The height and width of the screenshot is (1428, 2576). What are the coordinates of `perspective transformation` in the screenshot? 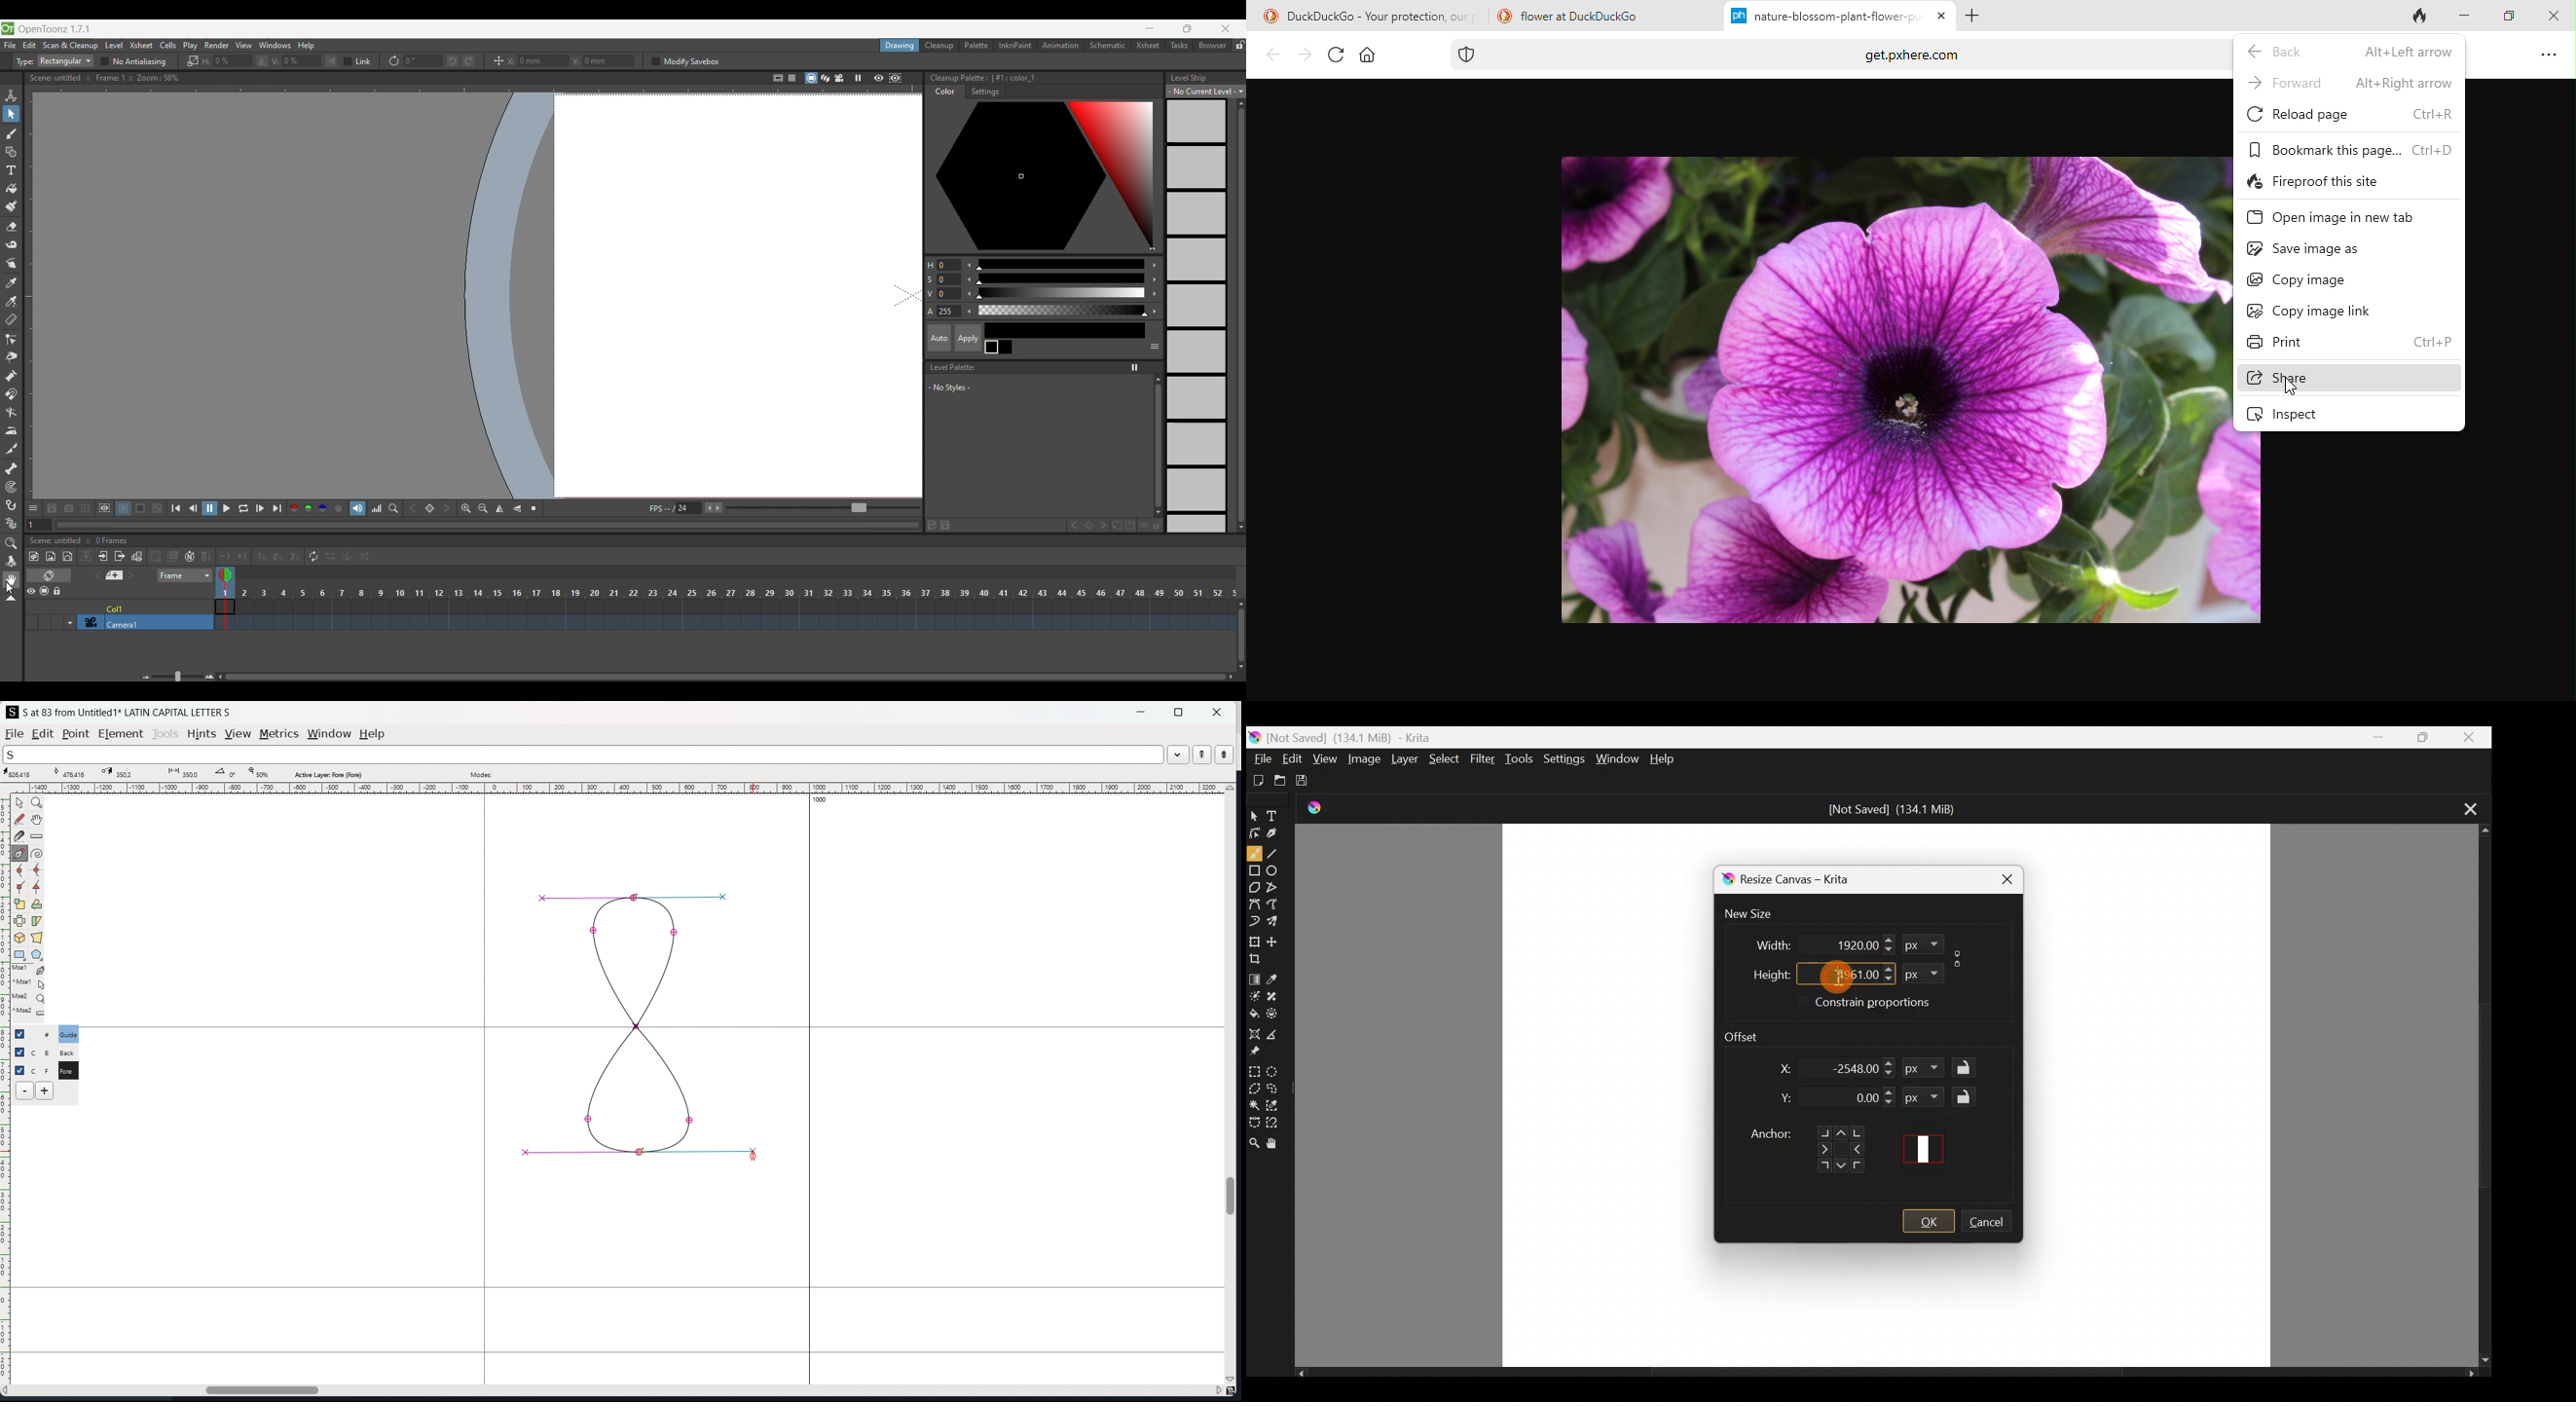 It's located at (36, 938).